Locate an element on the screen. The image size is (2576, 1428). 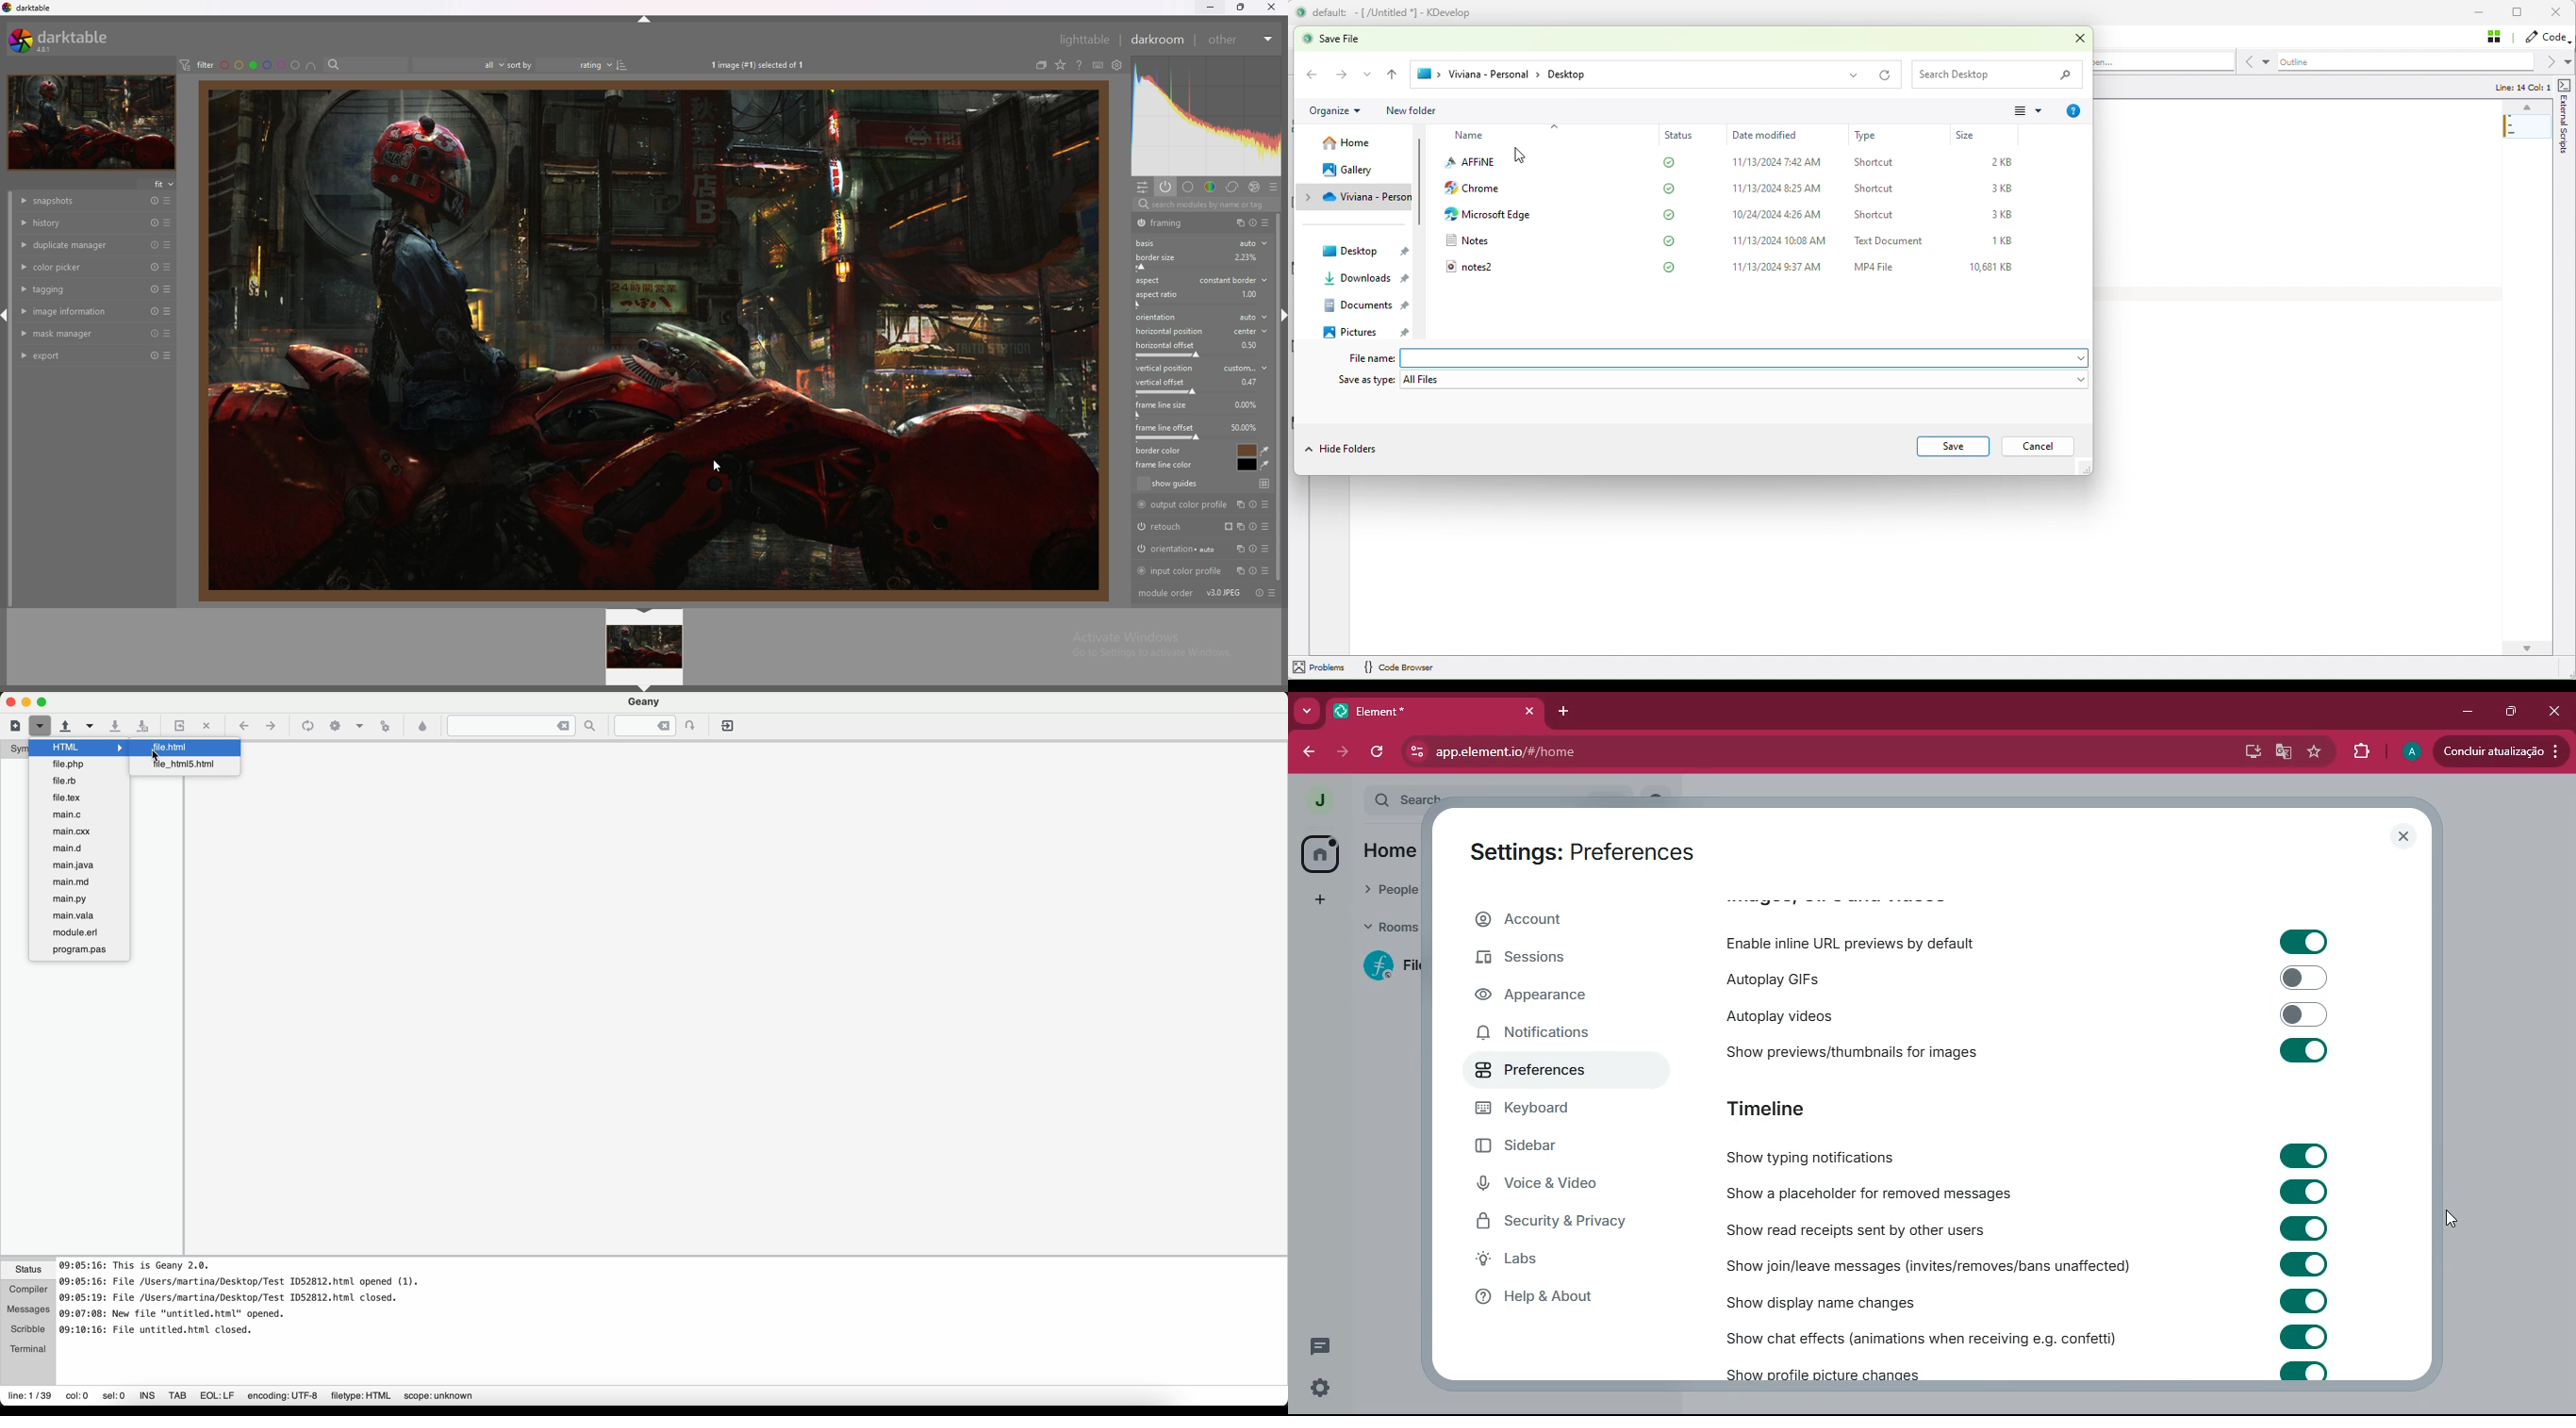
vertical offset is located at coordinates (1163, 382).